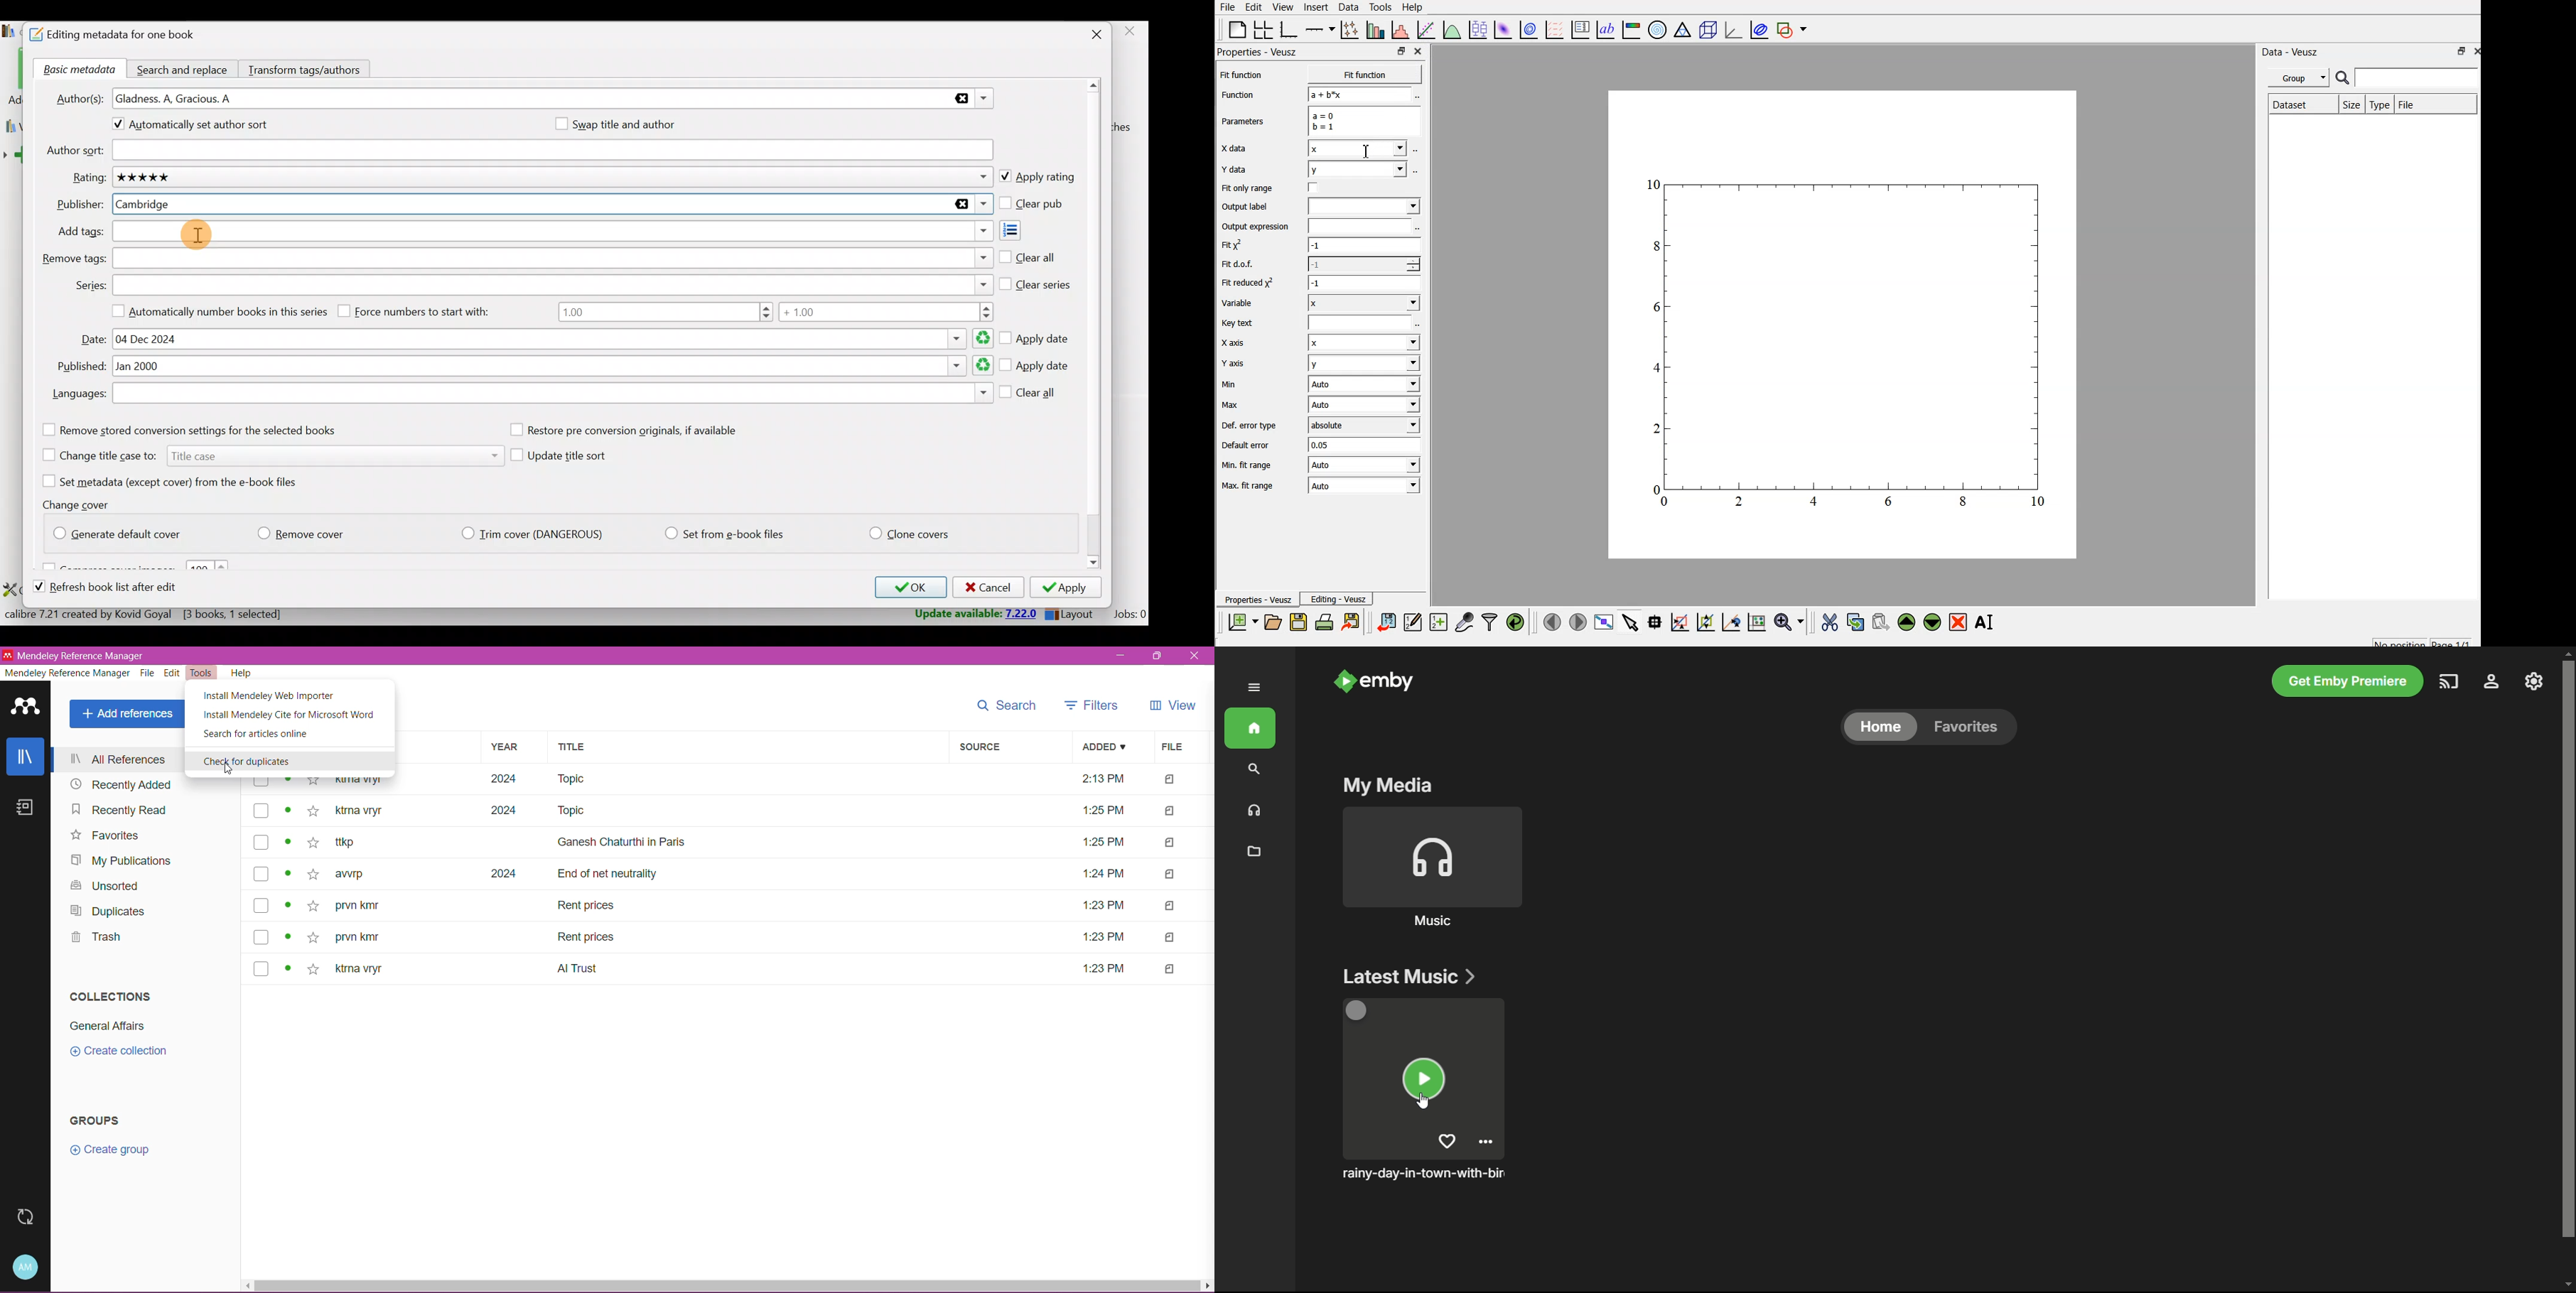 Image resolution: width=2576 pixels, height=1316 pixels. Describe the element at coordinates (2380, 104) in the screenshot. I see `type` at that location.